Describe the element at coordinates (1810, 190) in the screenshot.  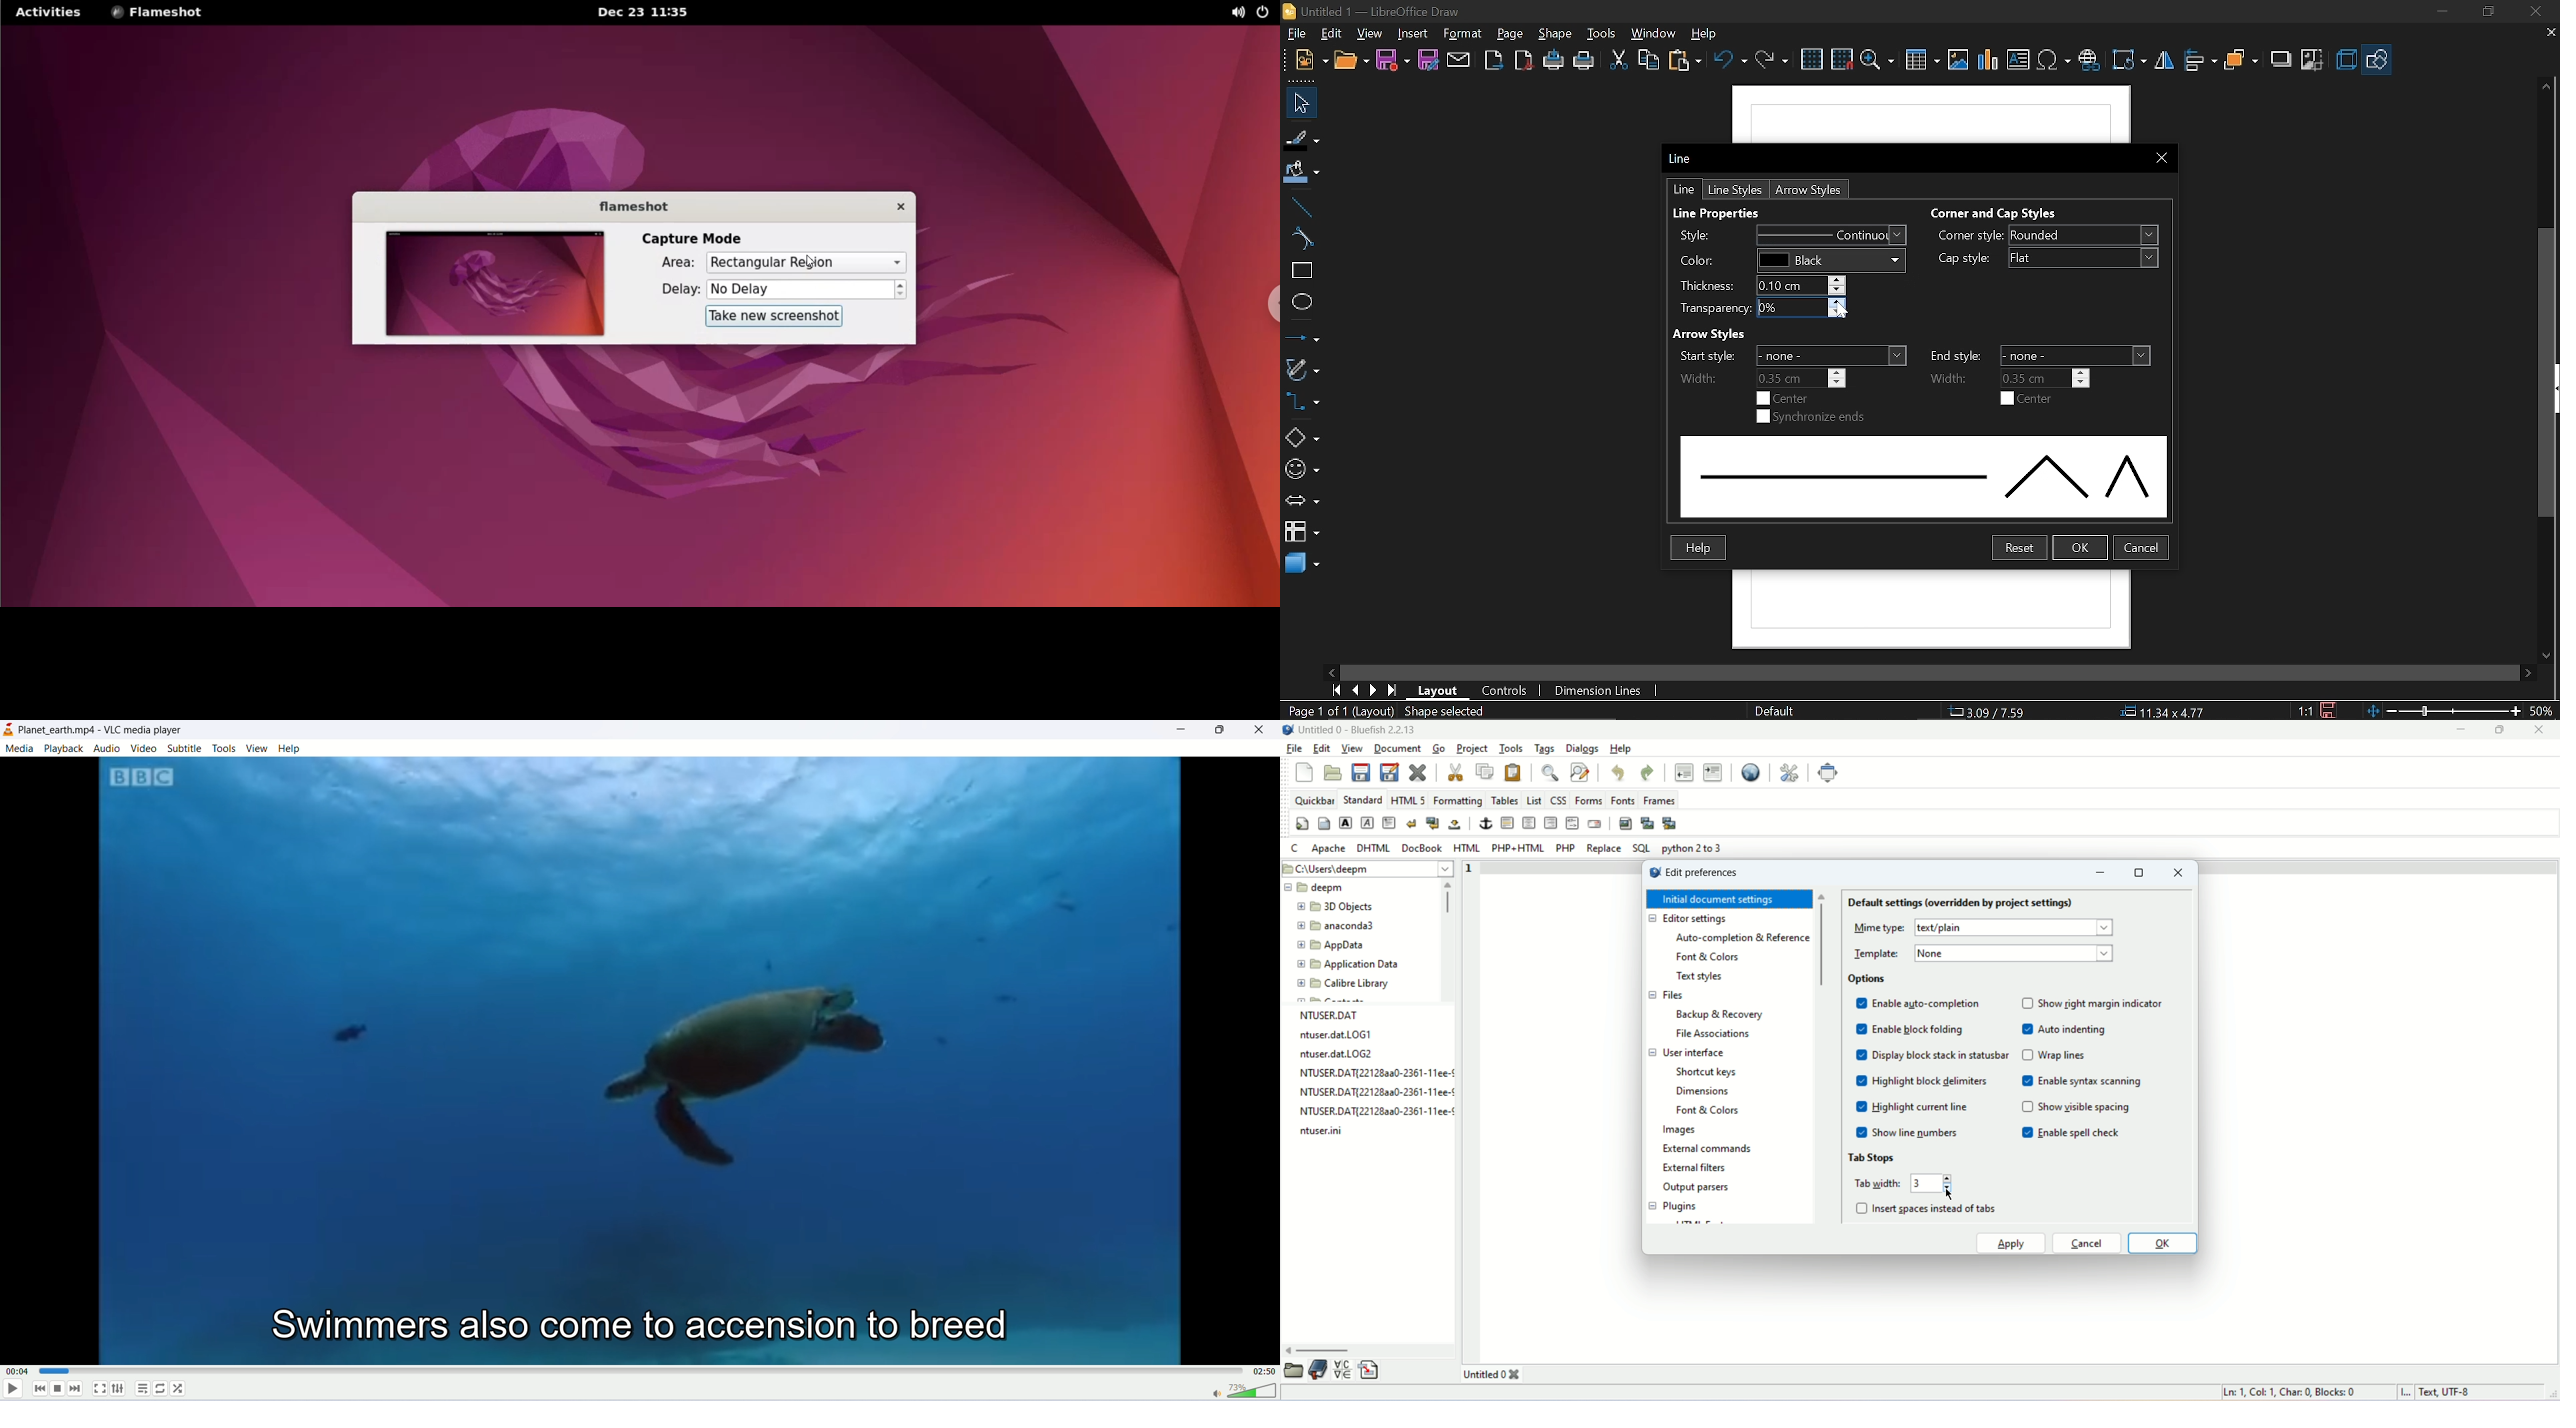
I see `Arrow styles` at that location.